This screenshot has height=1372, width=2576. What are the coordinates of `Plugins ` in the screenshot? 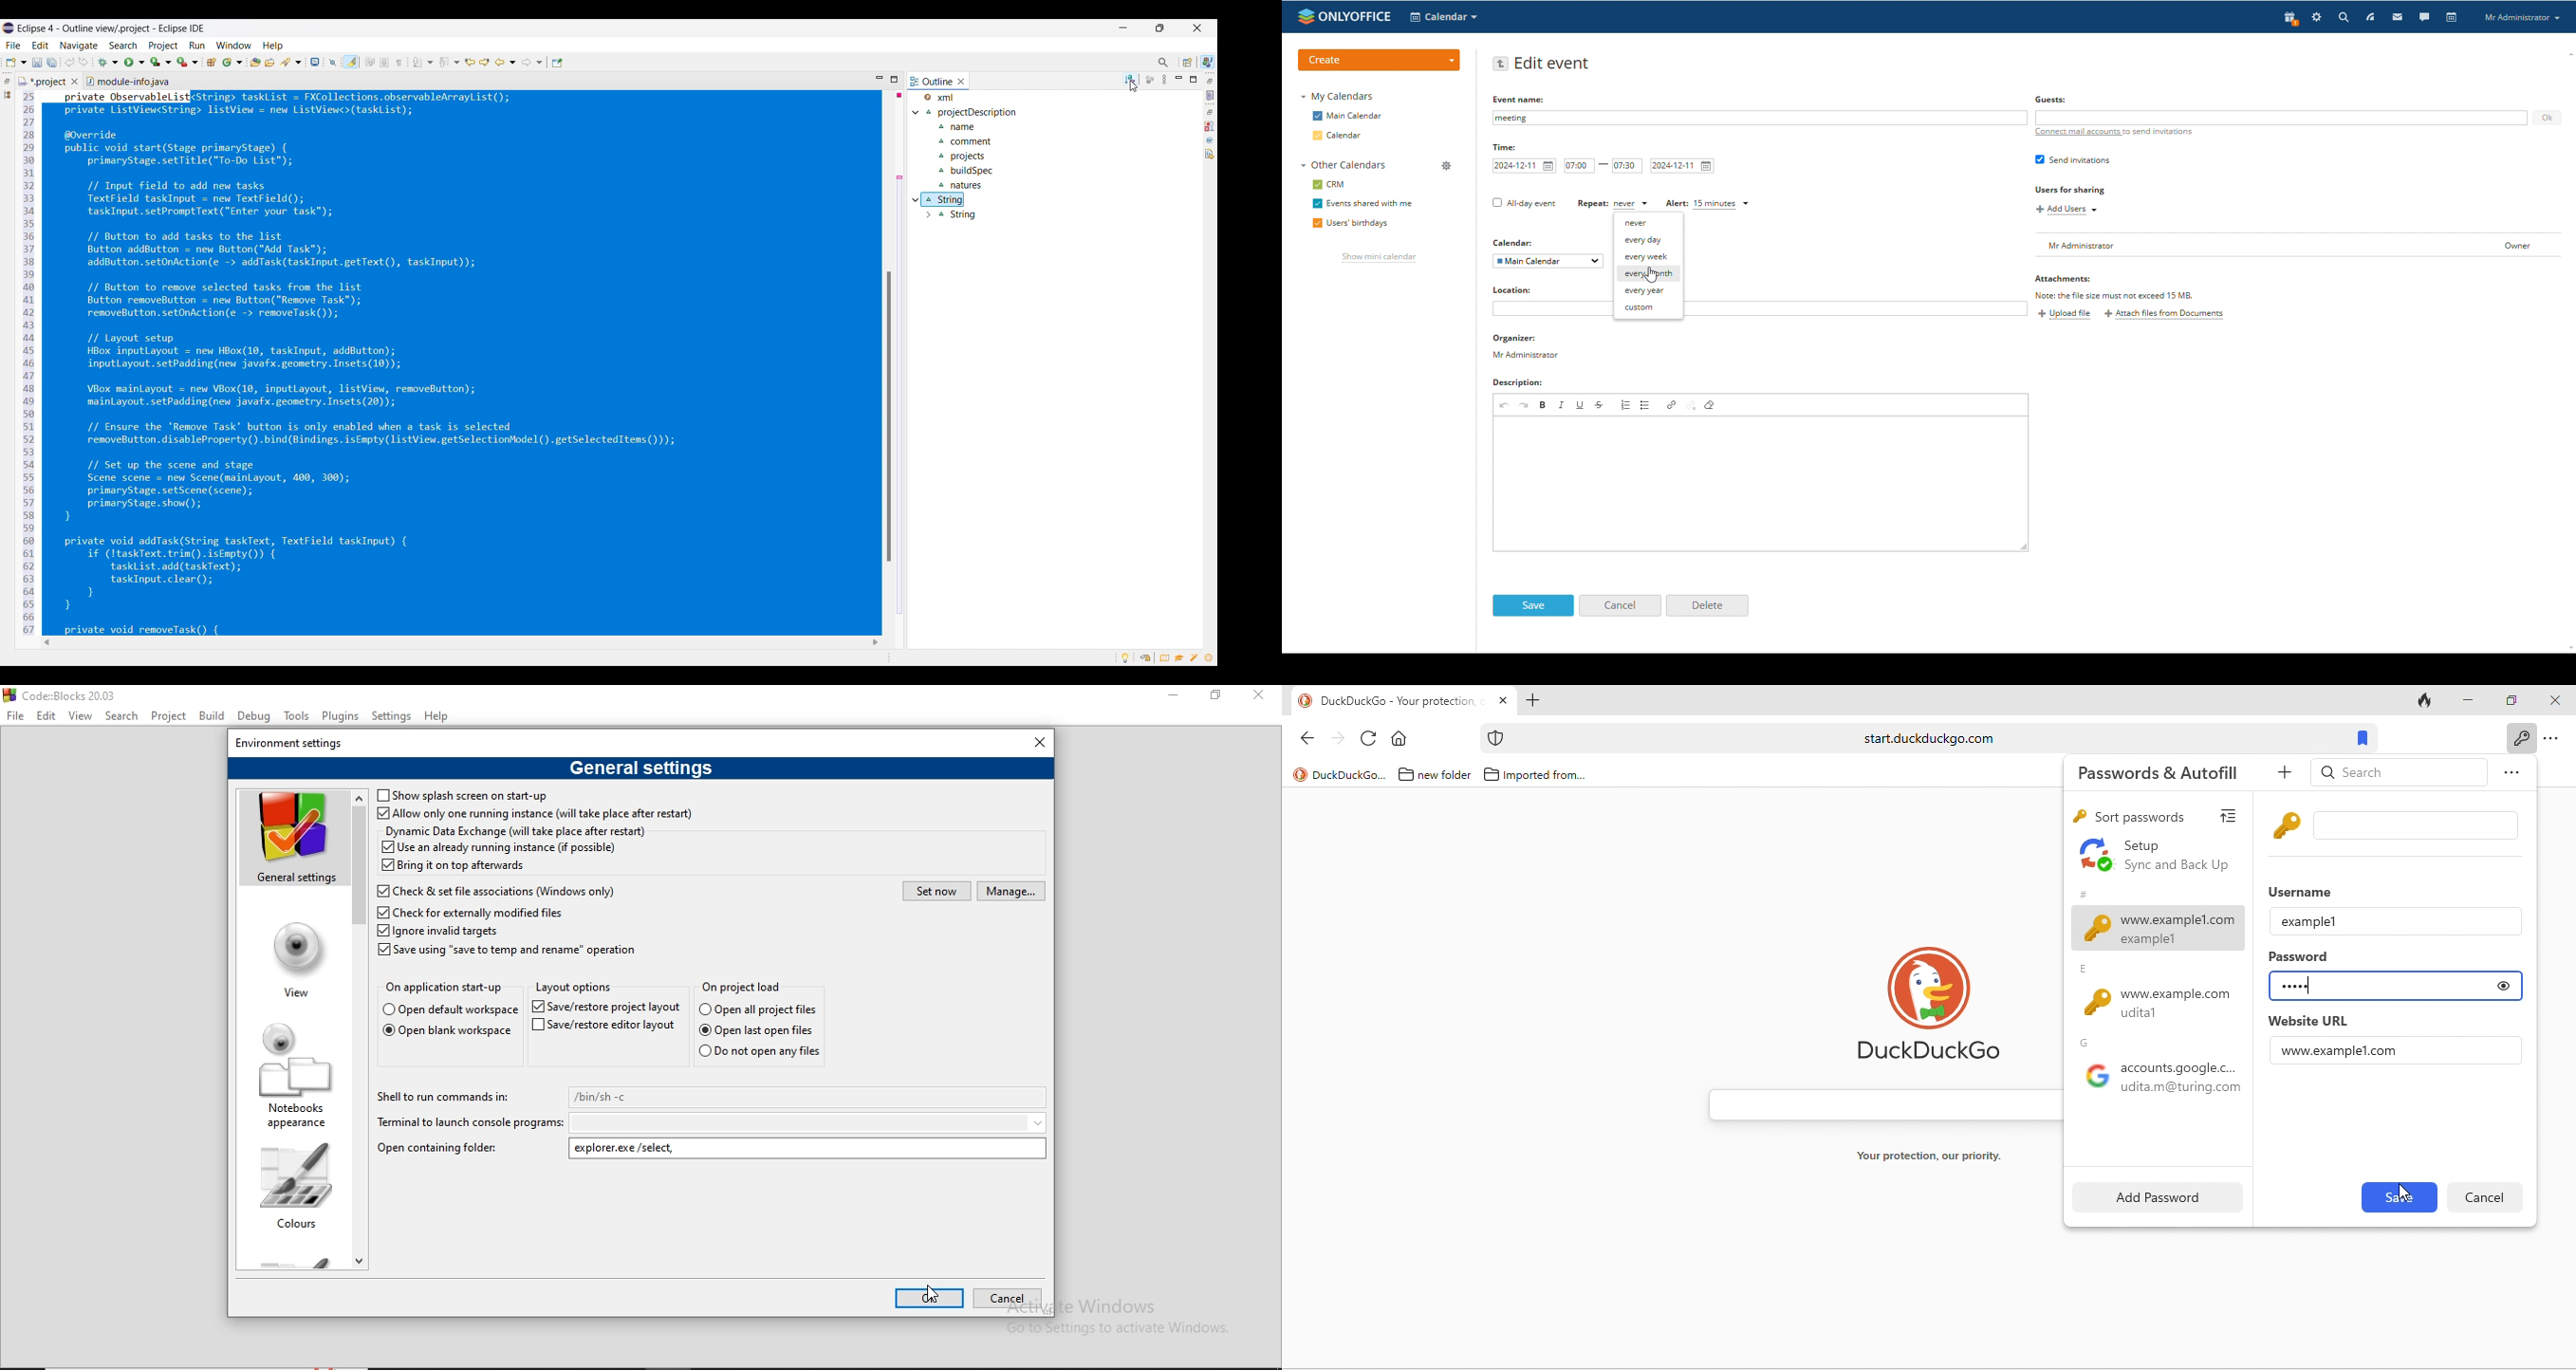 It's located at (342, 714).